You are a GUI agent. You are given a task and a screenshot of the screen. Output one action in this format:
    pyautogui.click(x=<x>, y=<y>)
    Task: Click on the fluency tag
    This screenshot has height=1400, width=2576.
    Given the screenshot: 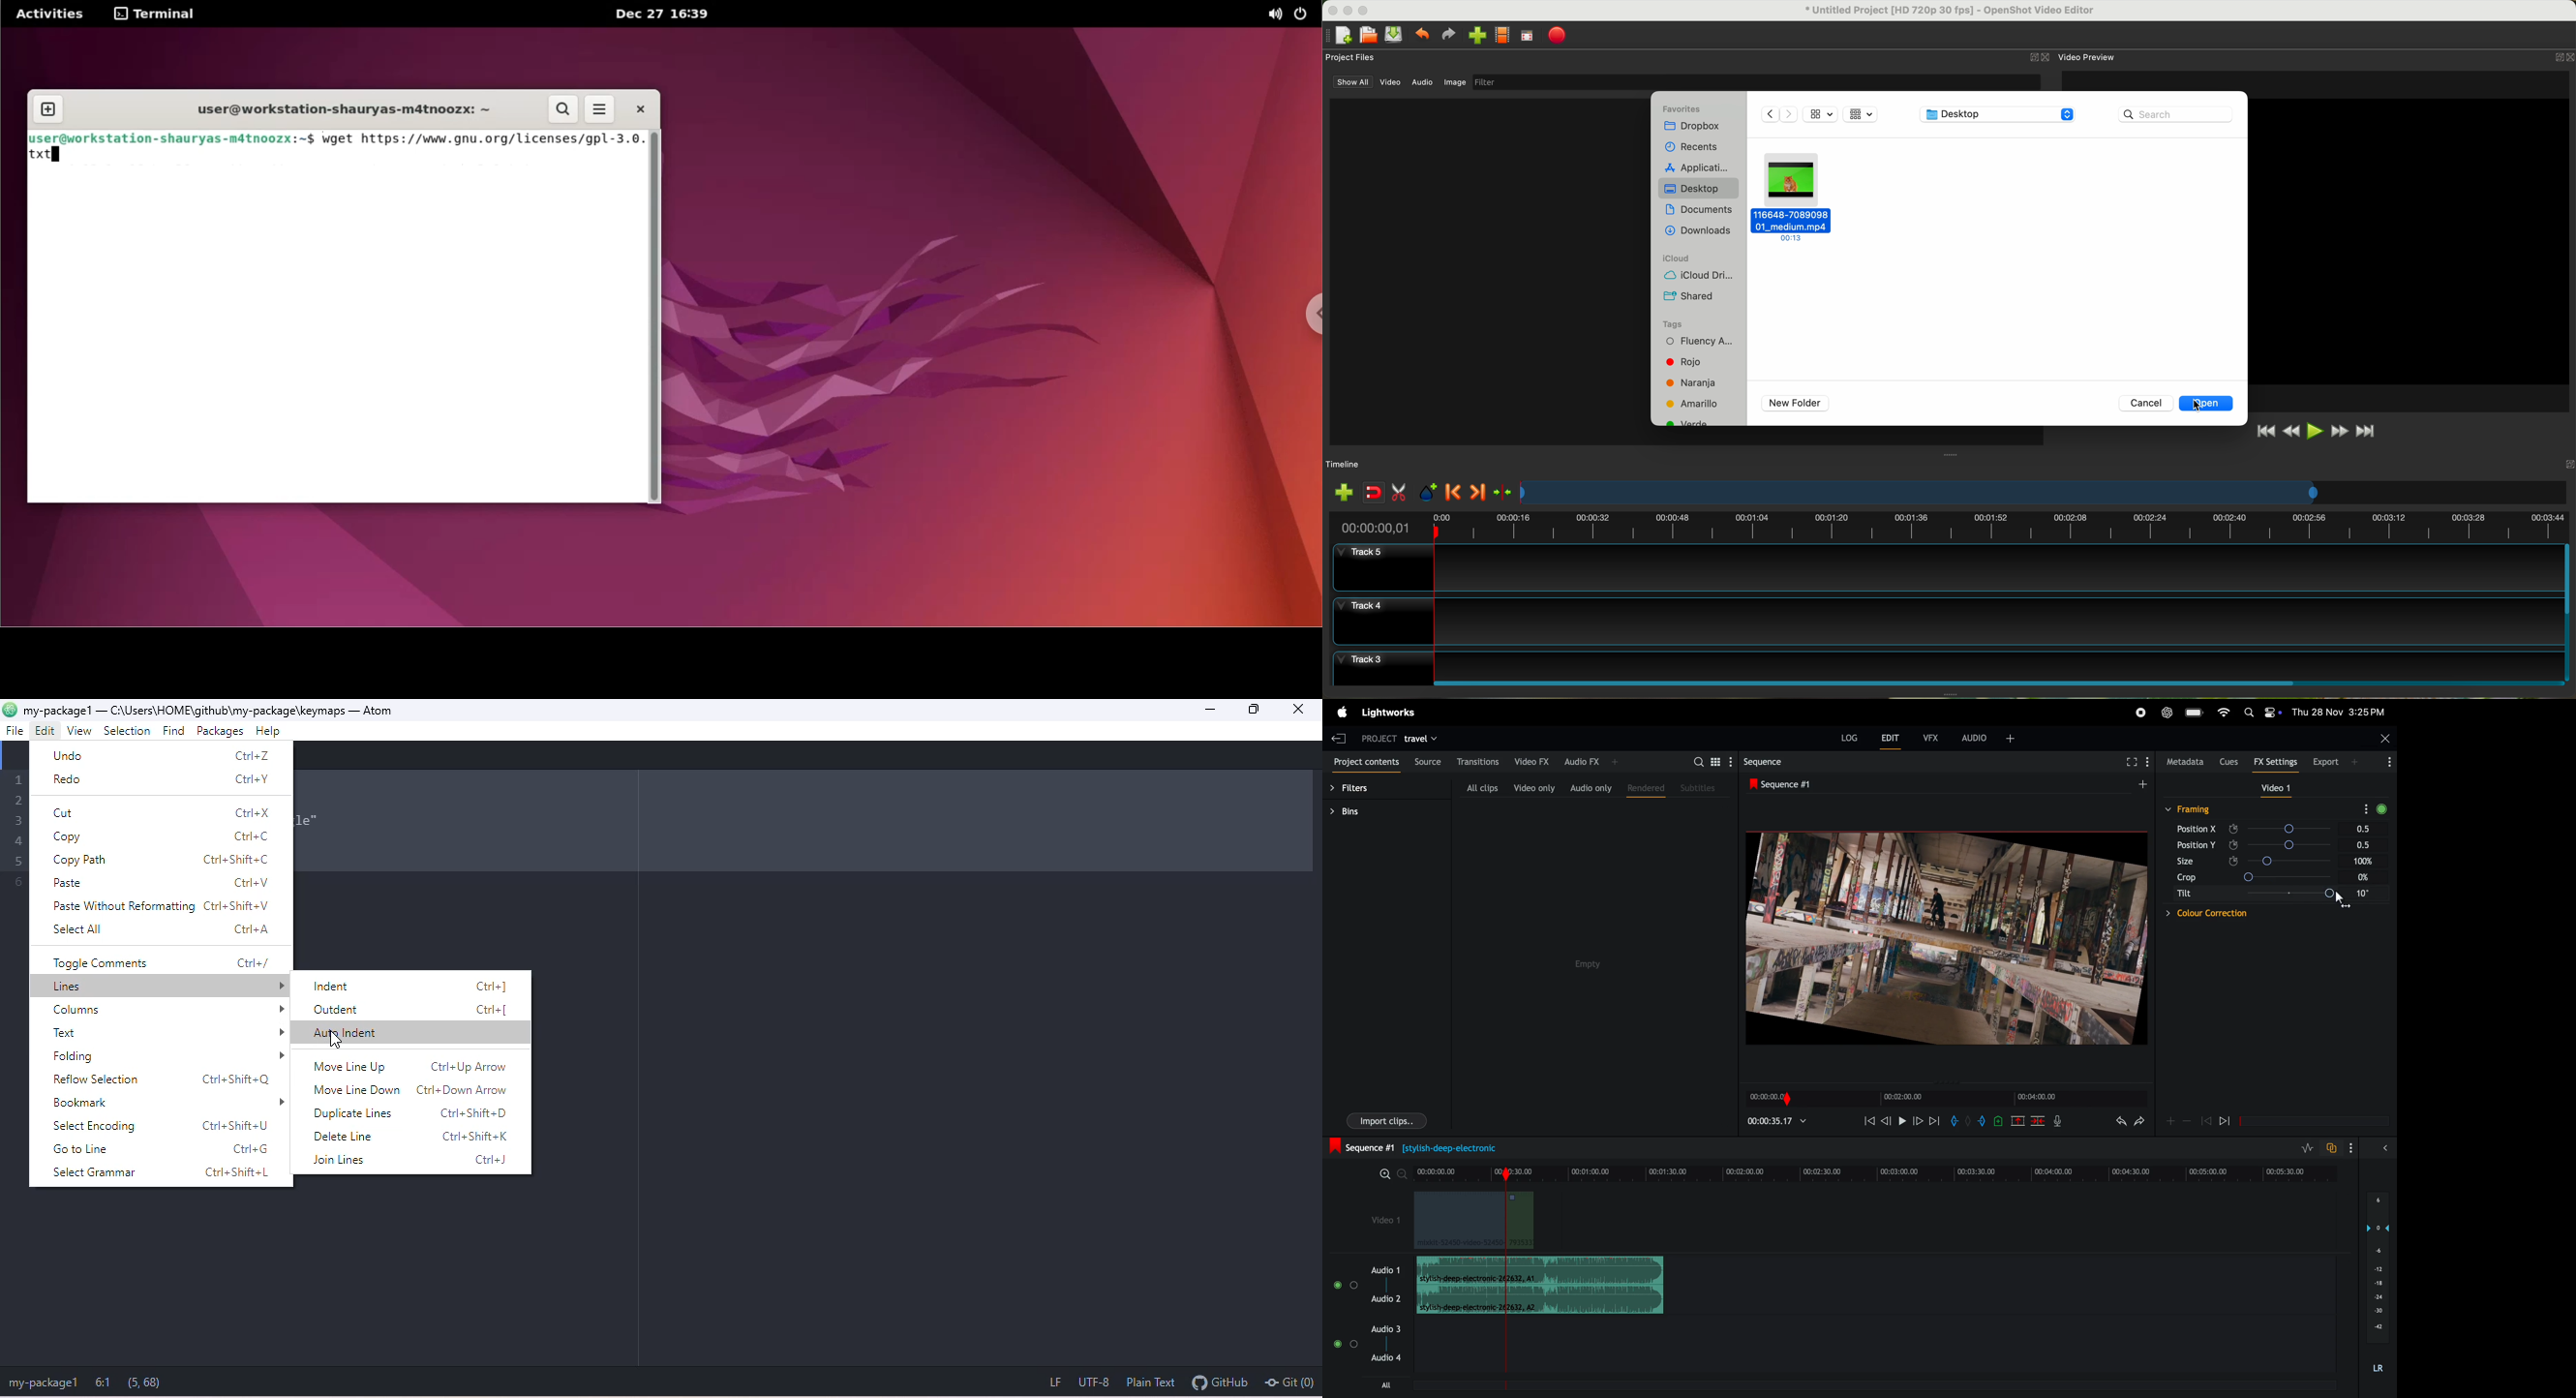 What is the action you would take?
    pyautogui.click(x=1697, y=342)
    